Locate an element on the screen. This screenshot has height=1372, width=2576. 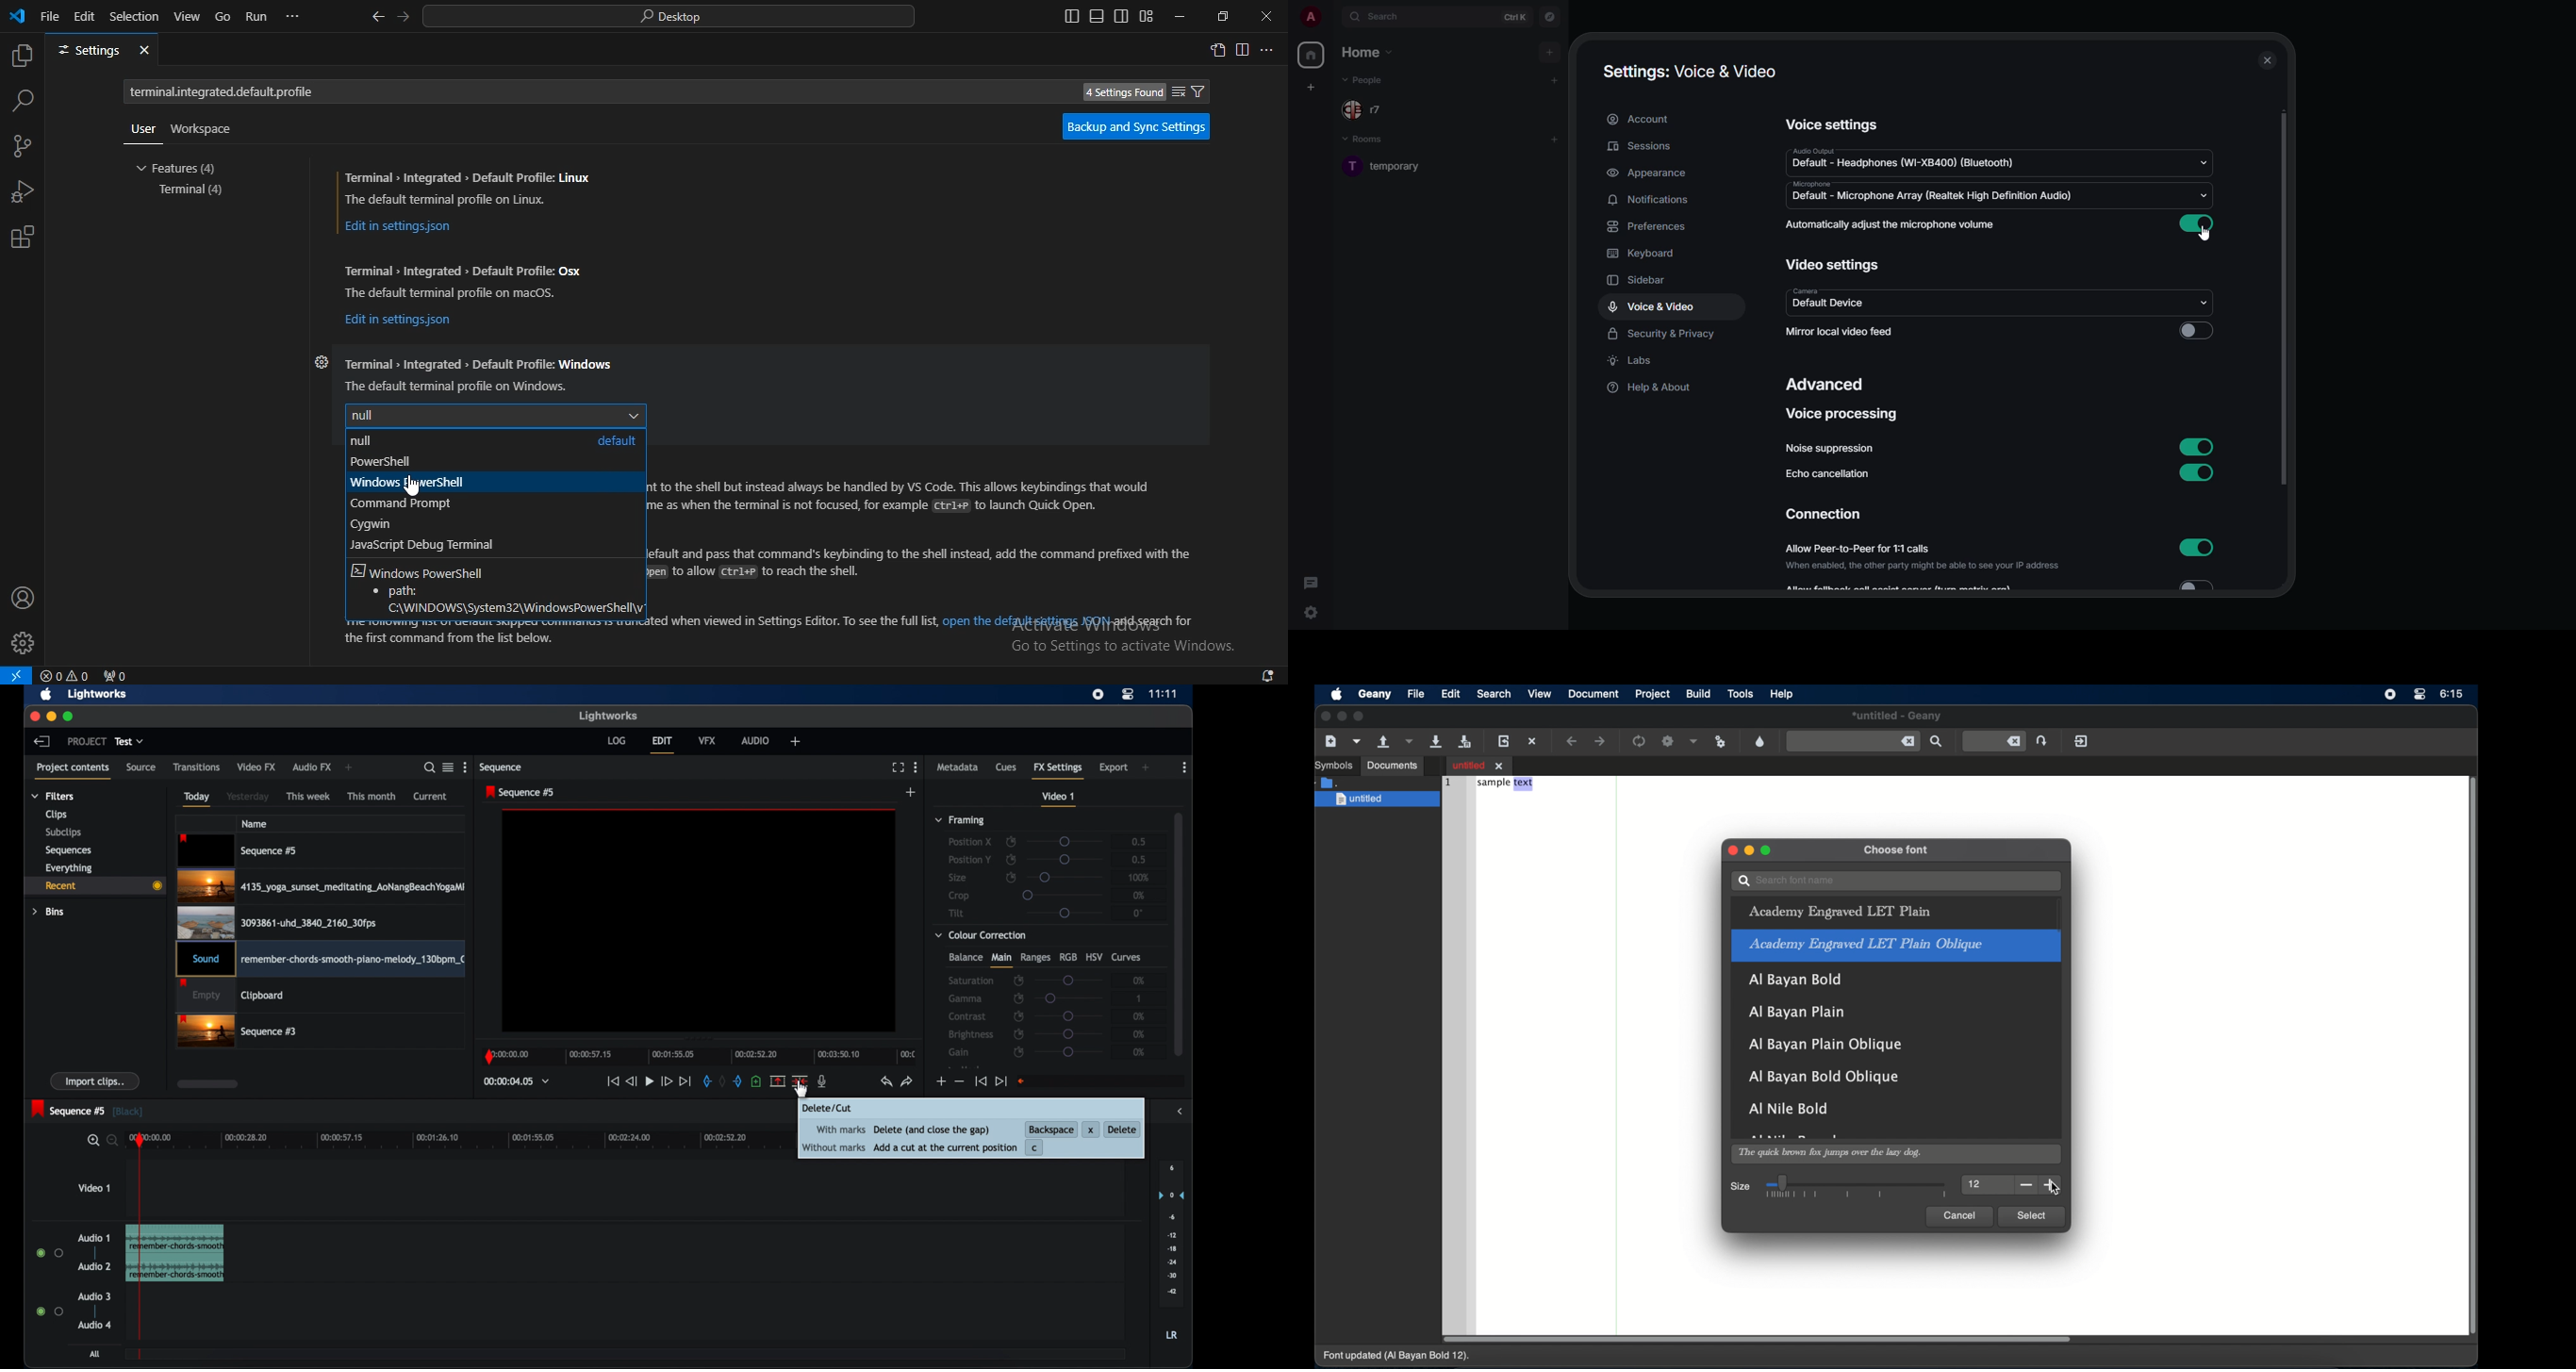
log is located at coordinates (617, 741).